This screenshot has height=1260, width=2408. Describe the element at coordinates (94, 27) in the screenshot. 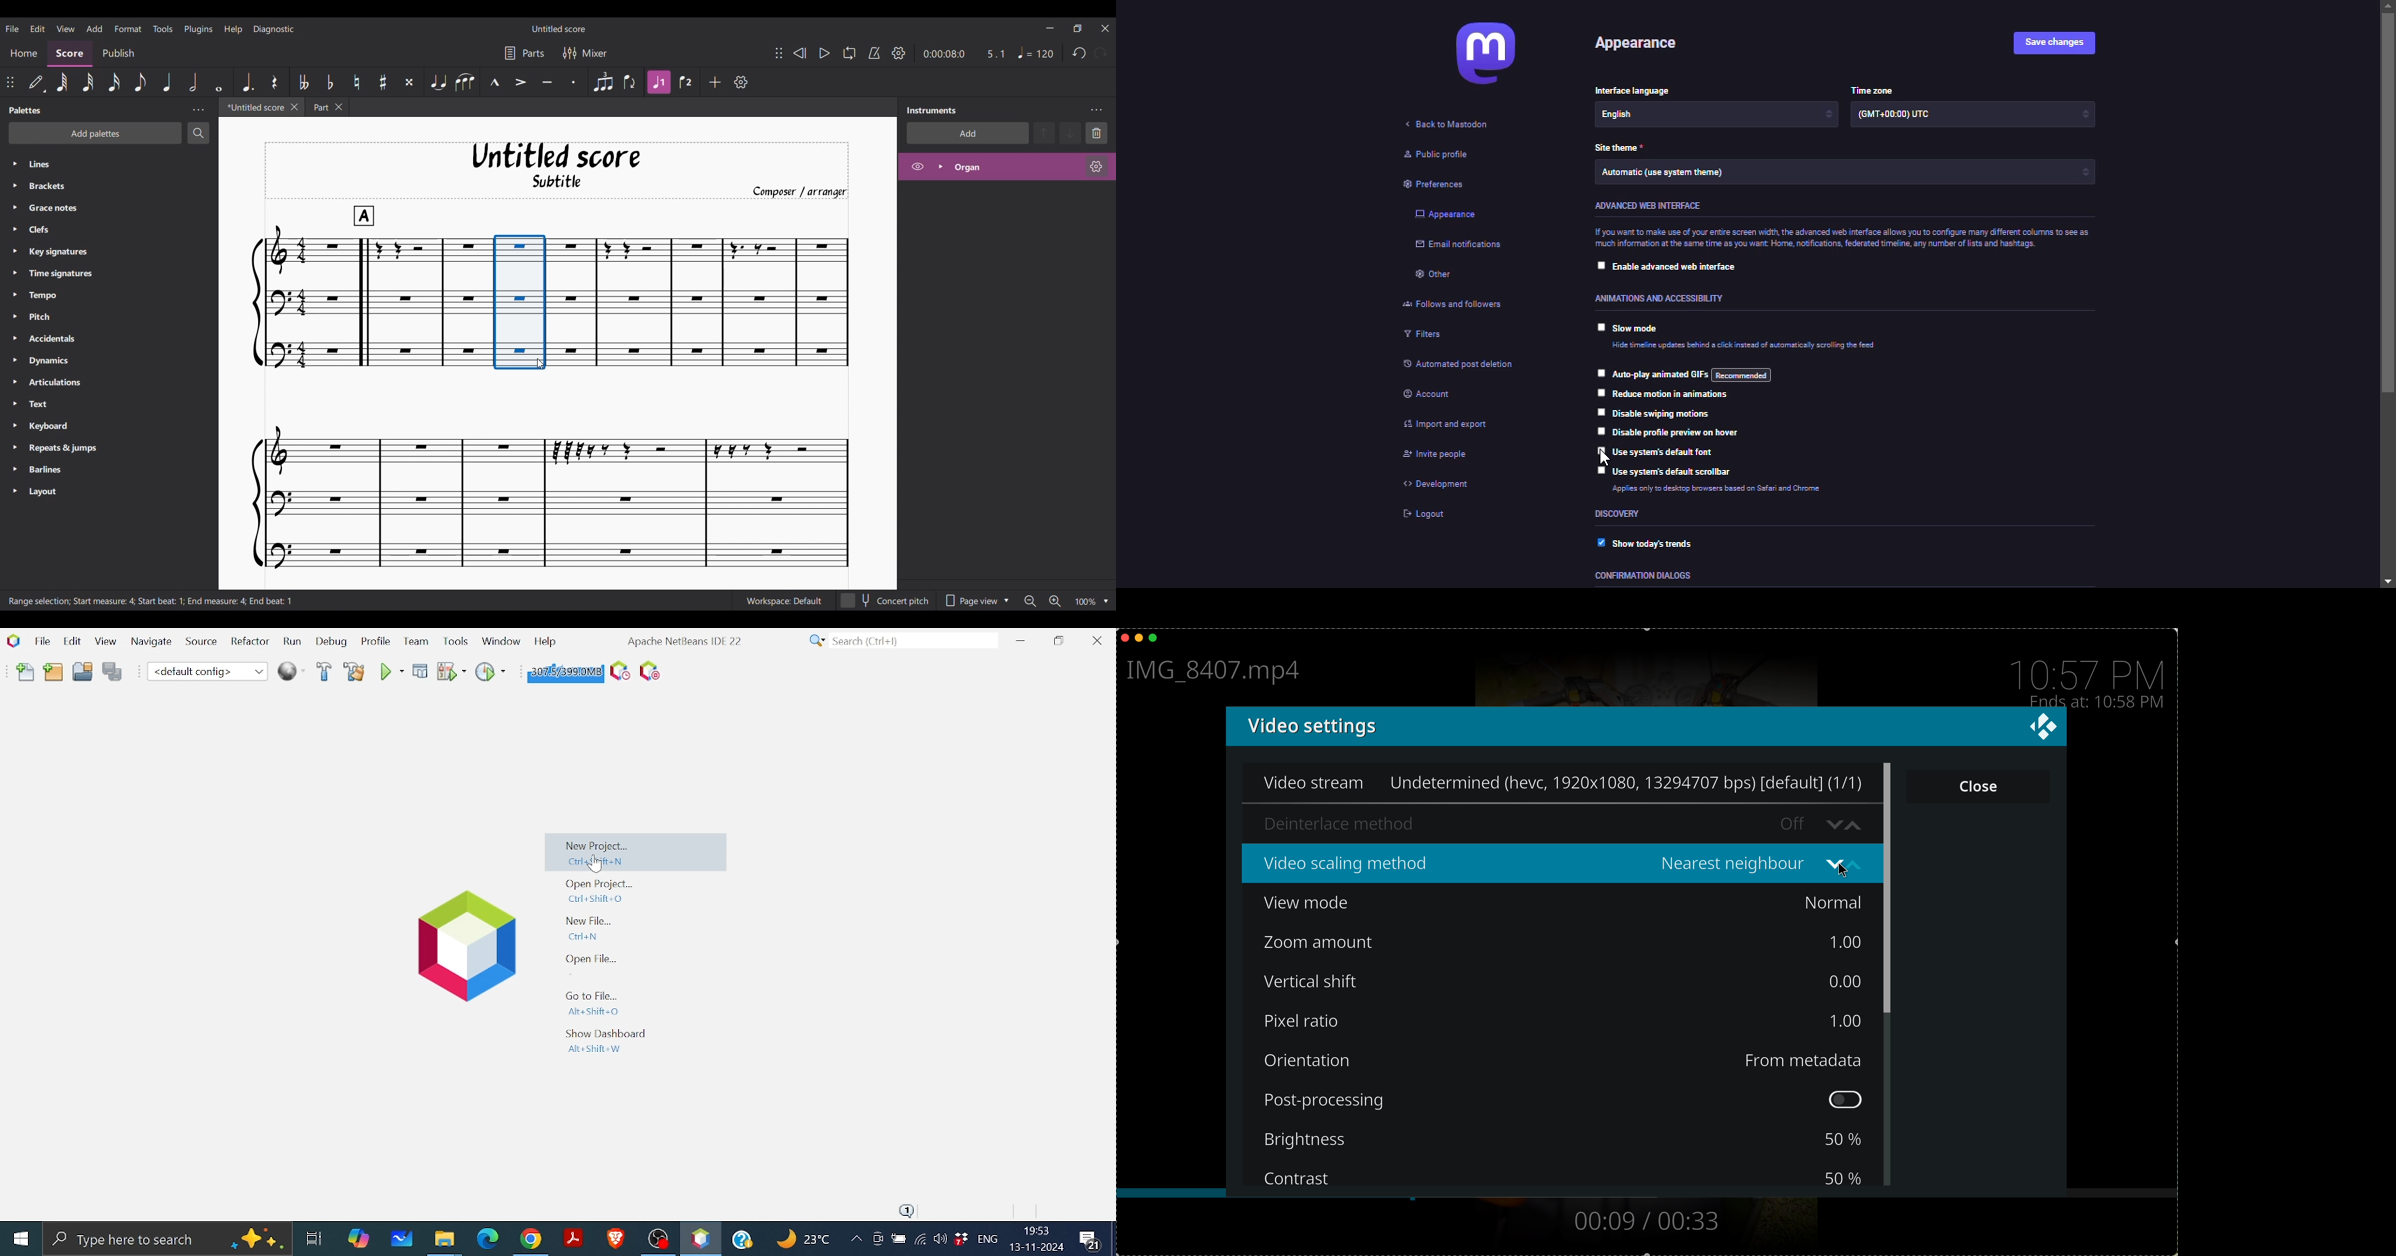

I see `Add menu` at that location.